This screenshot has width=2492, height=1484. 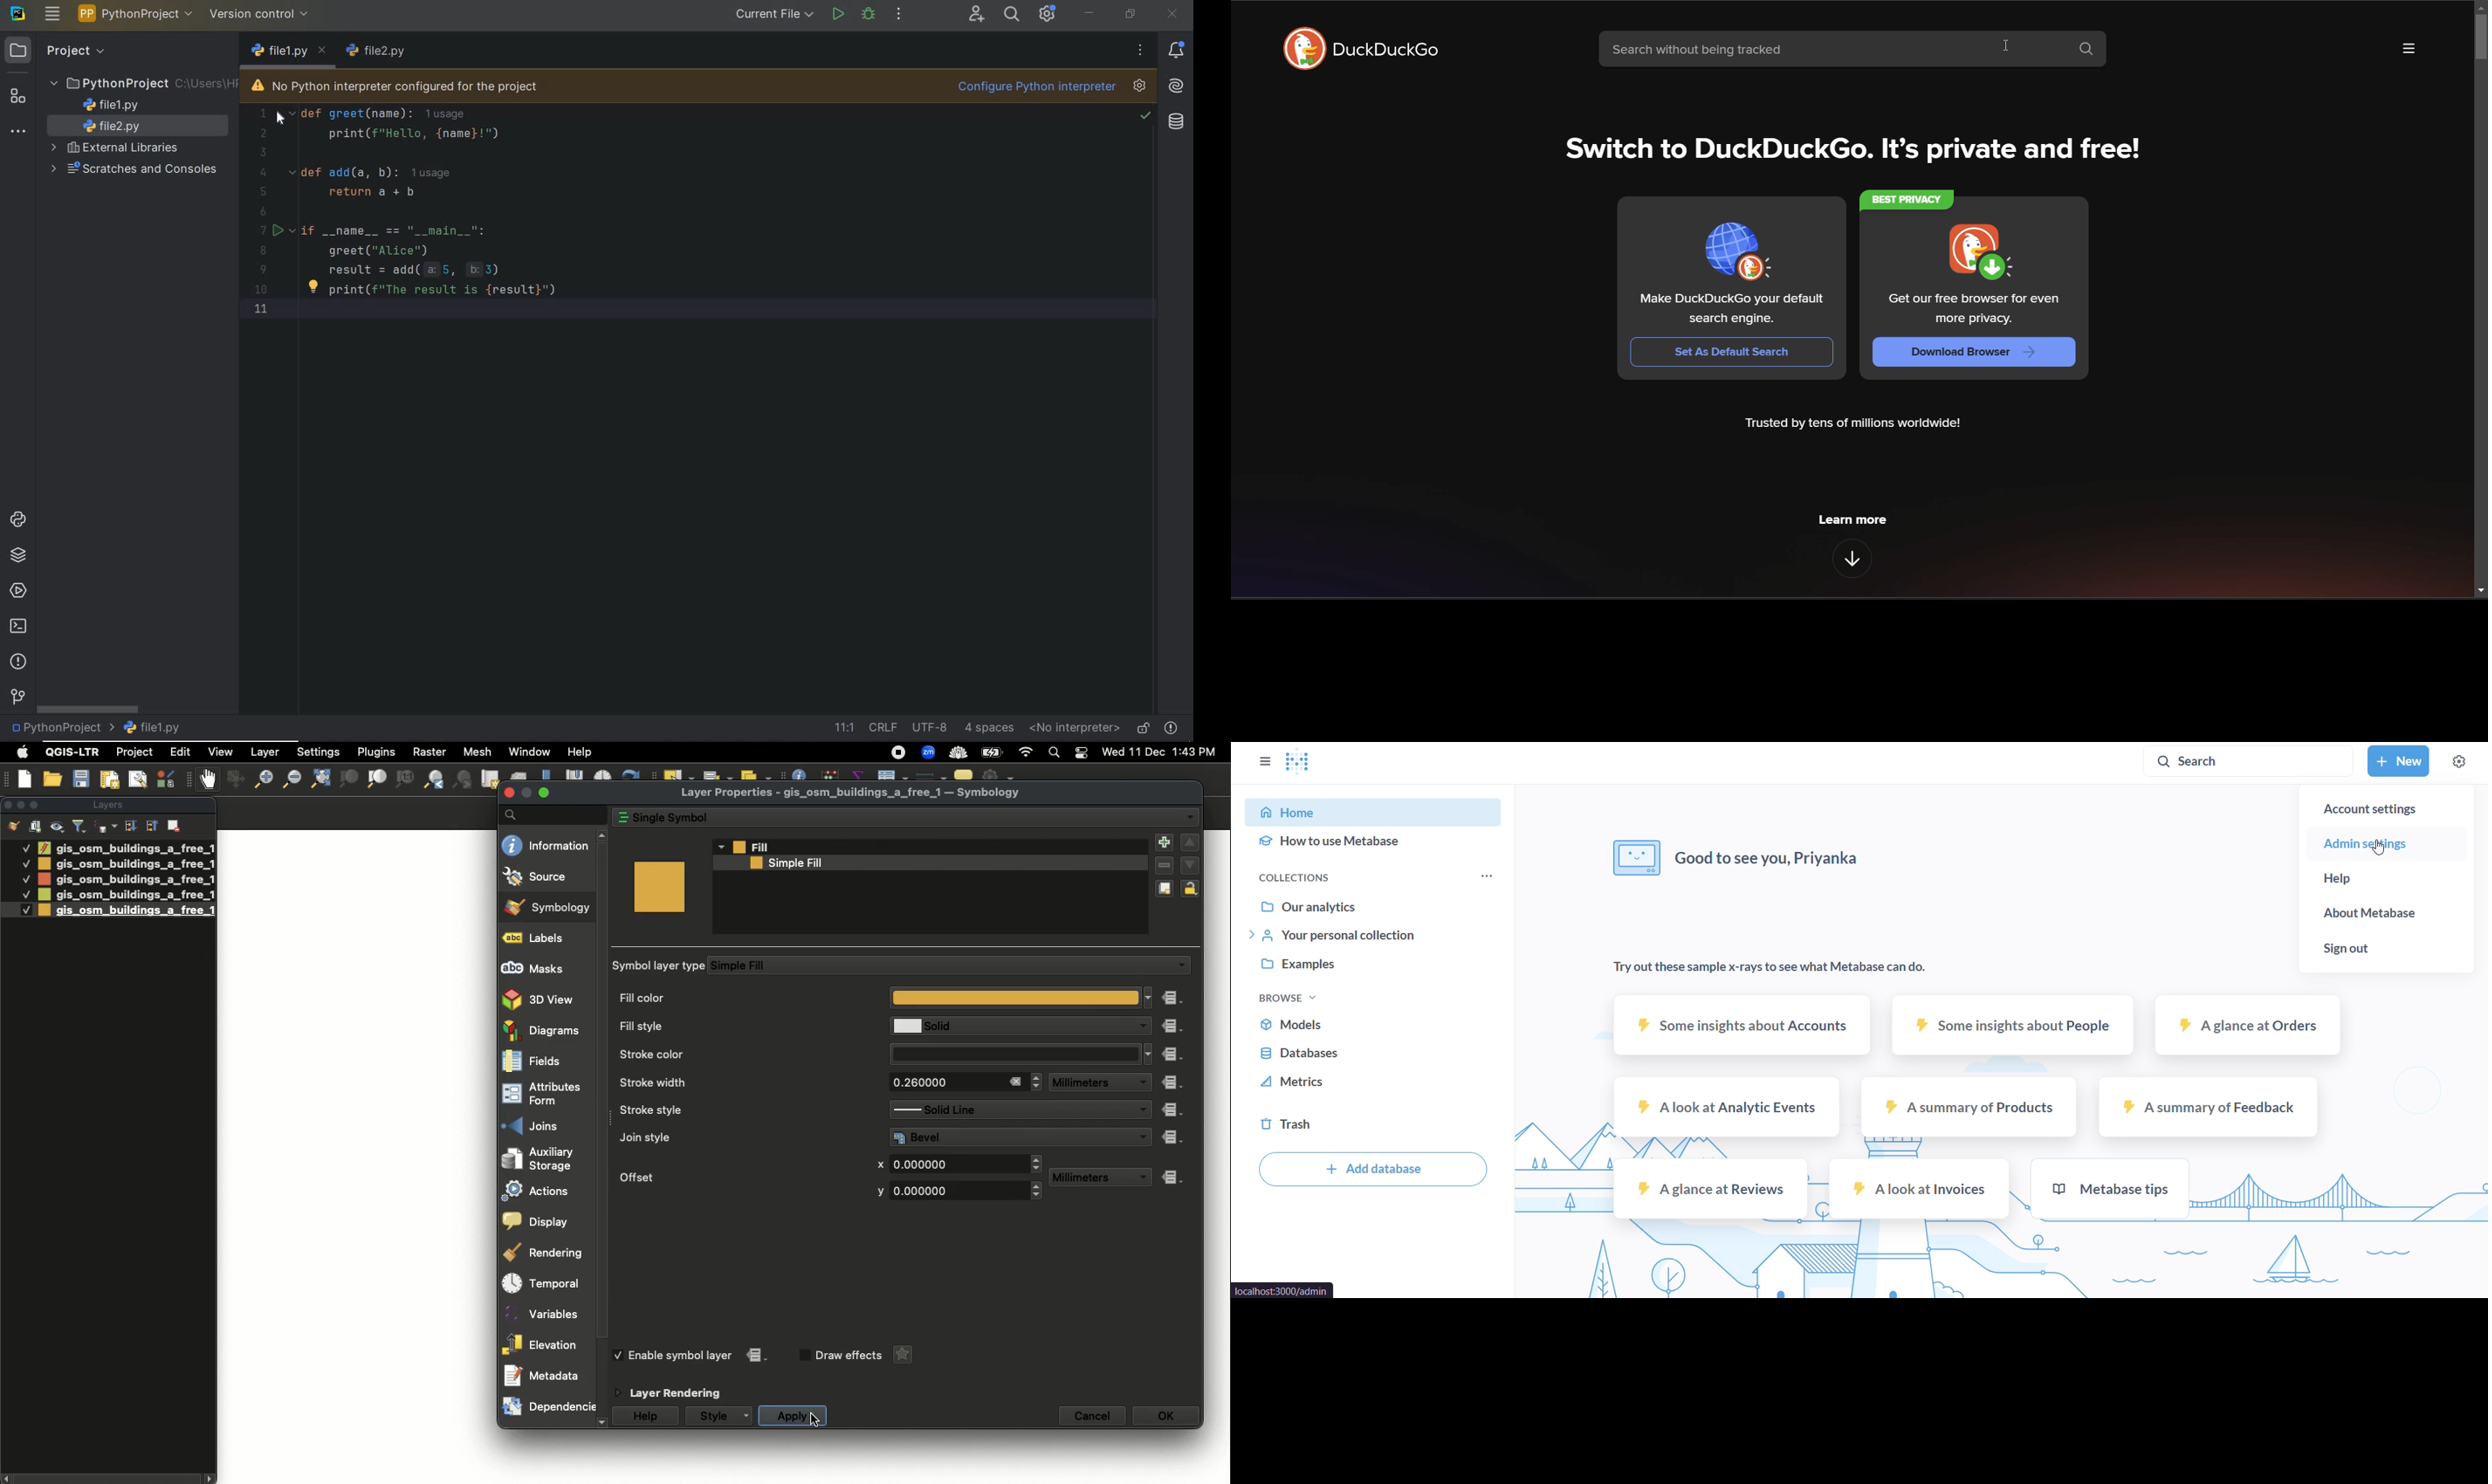 What do you see at coordinates (24, 894) in the screenshot?
I see `Checked` at bounding box center [24, 894].